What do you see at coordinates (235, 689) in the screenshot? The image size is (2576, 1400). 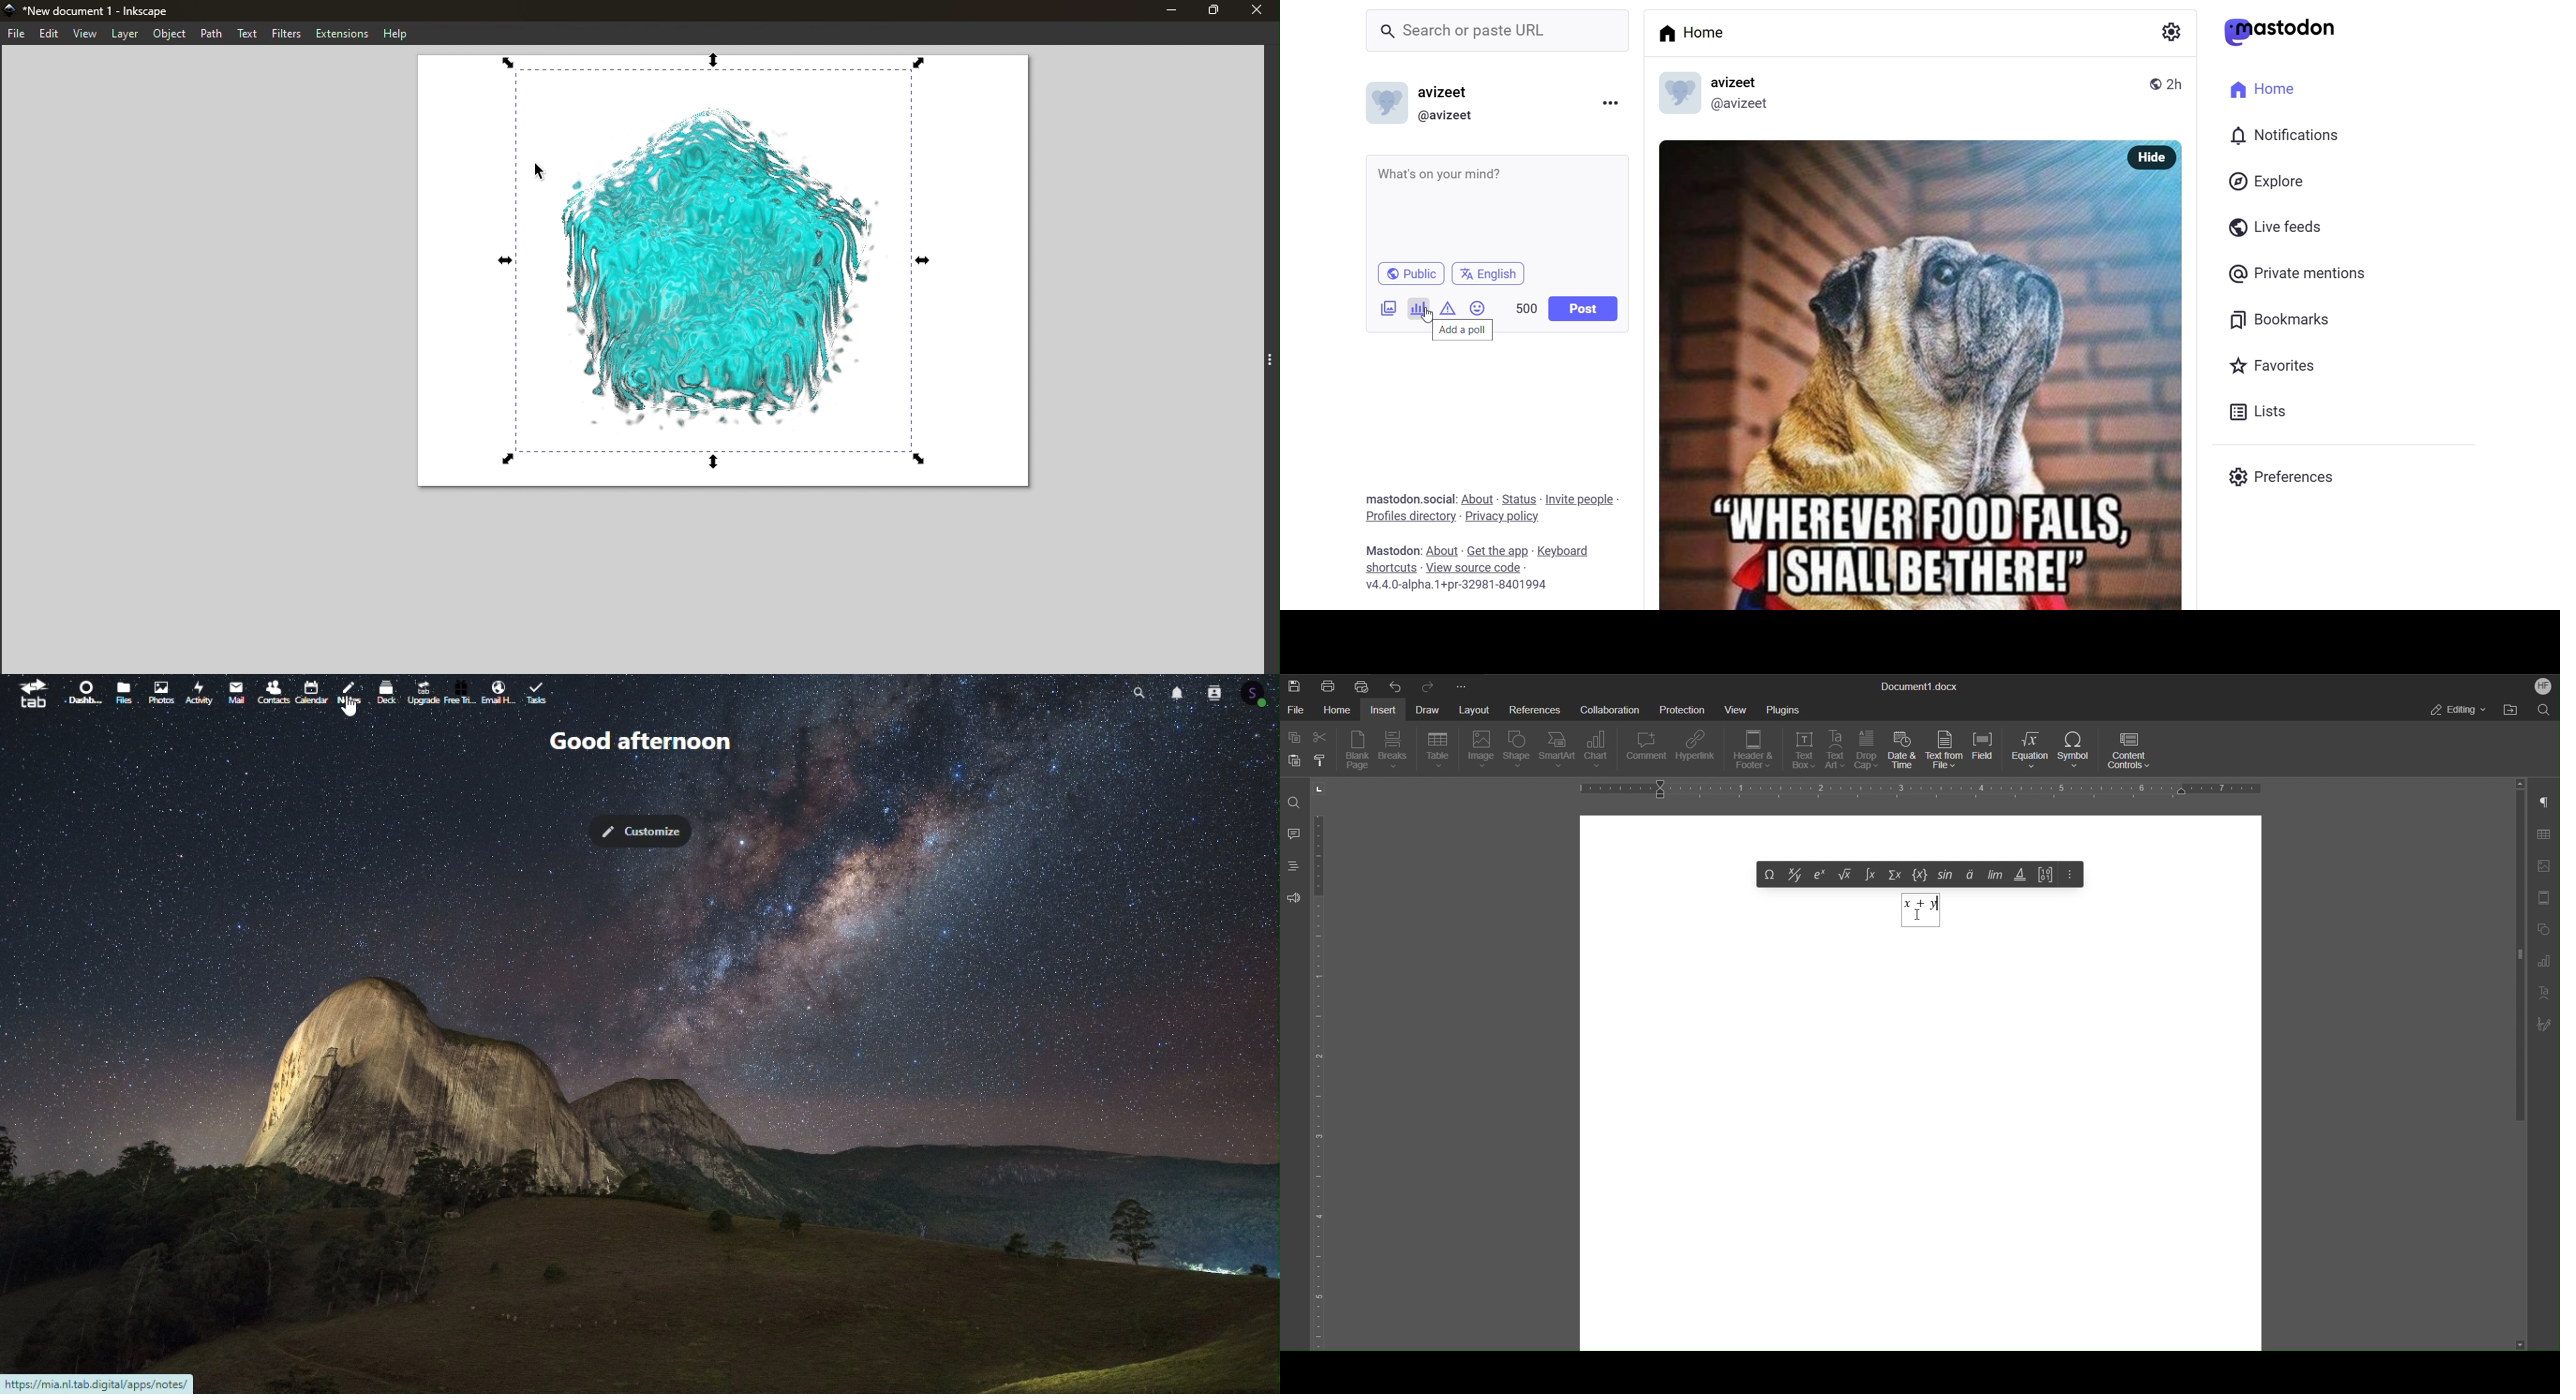 I see `` at bounding box center [235, 689].